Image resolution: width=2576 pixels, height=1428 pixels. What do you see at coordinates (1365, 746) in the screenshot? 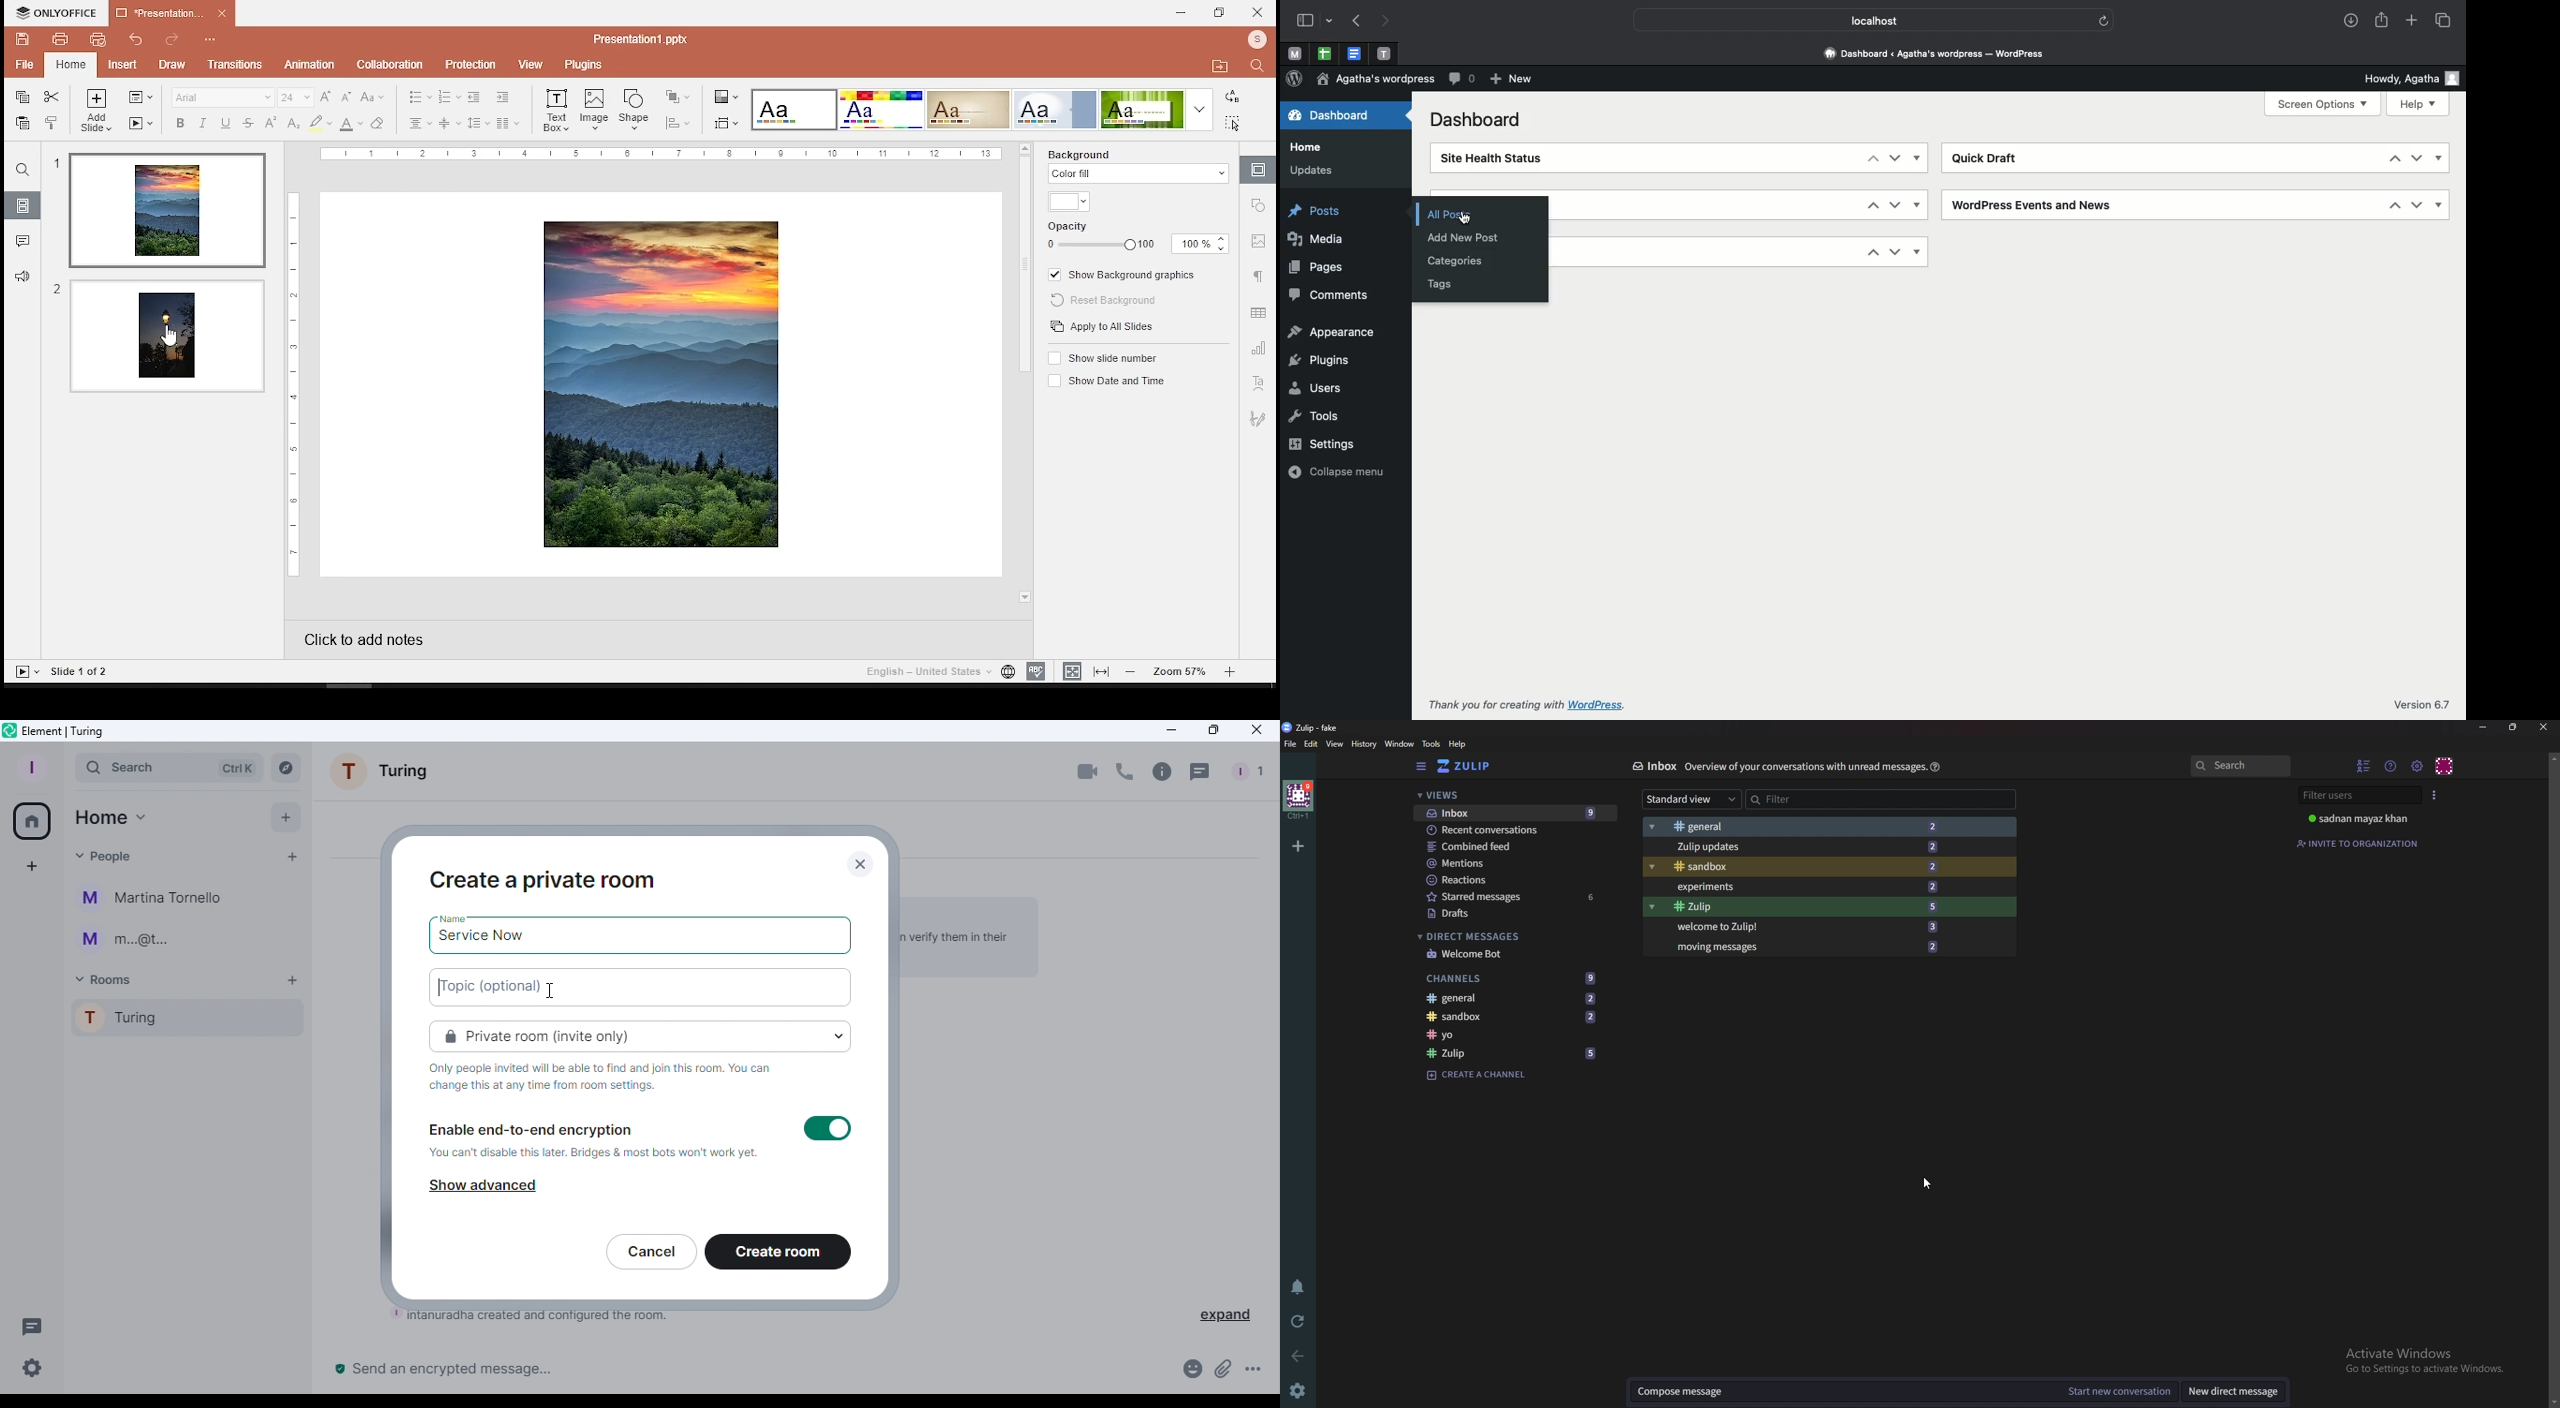
I see `History` at bounding box center [1365, 746].